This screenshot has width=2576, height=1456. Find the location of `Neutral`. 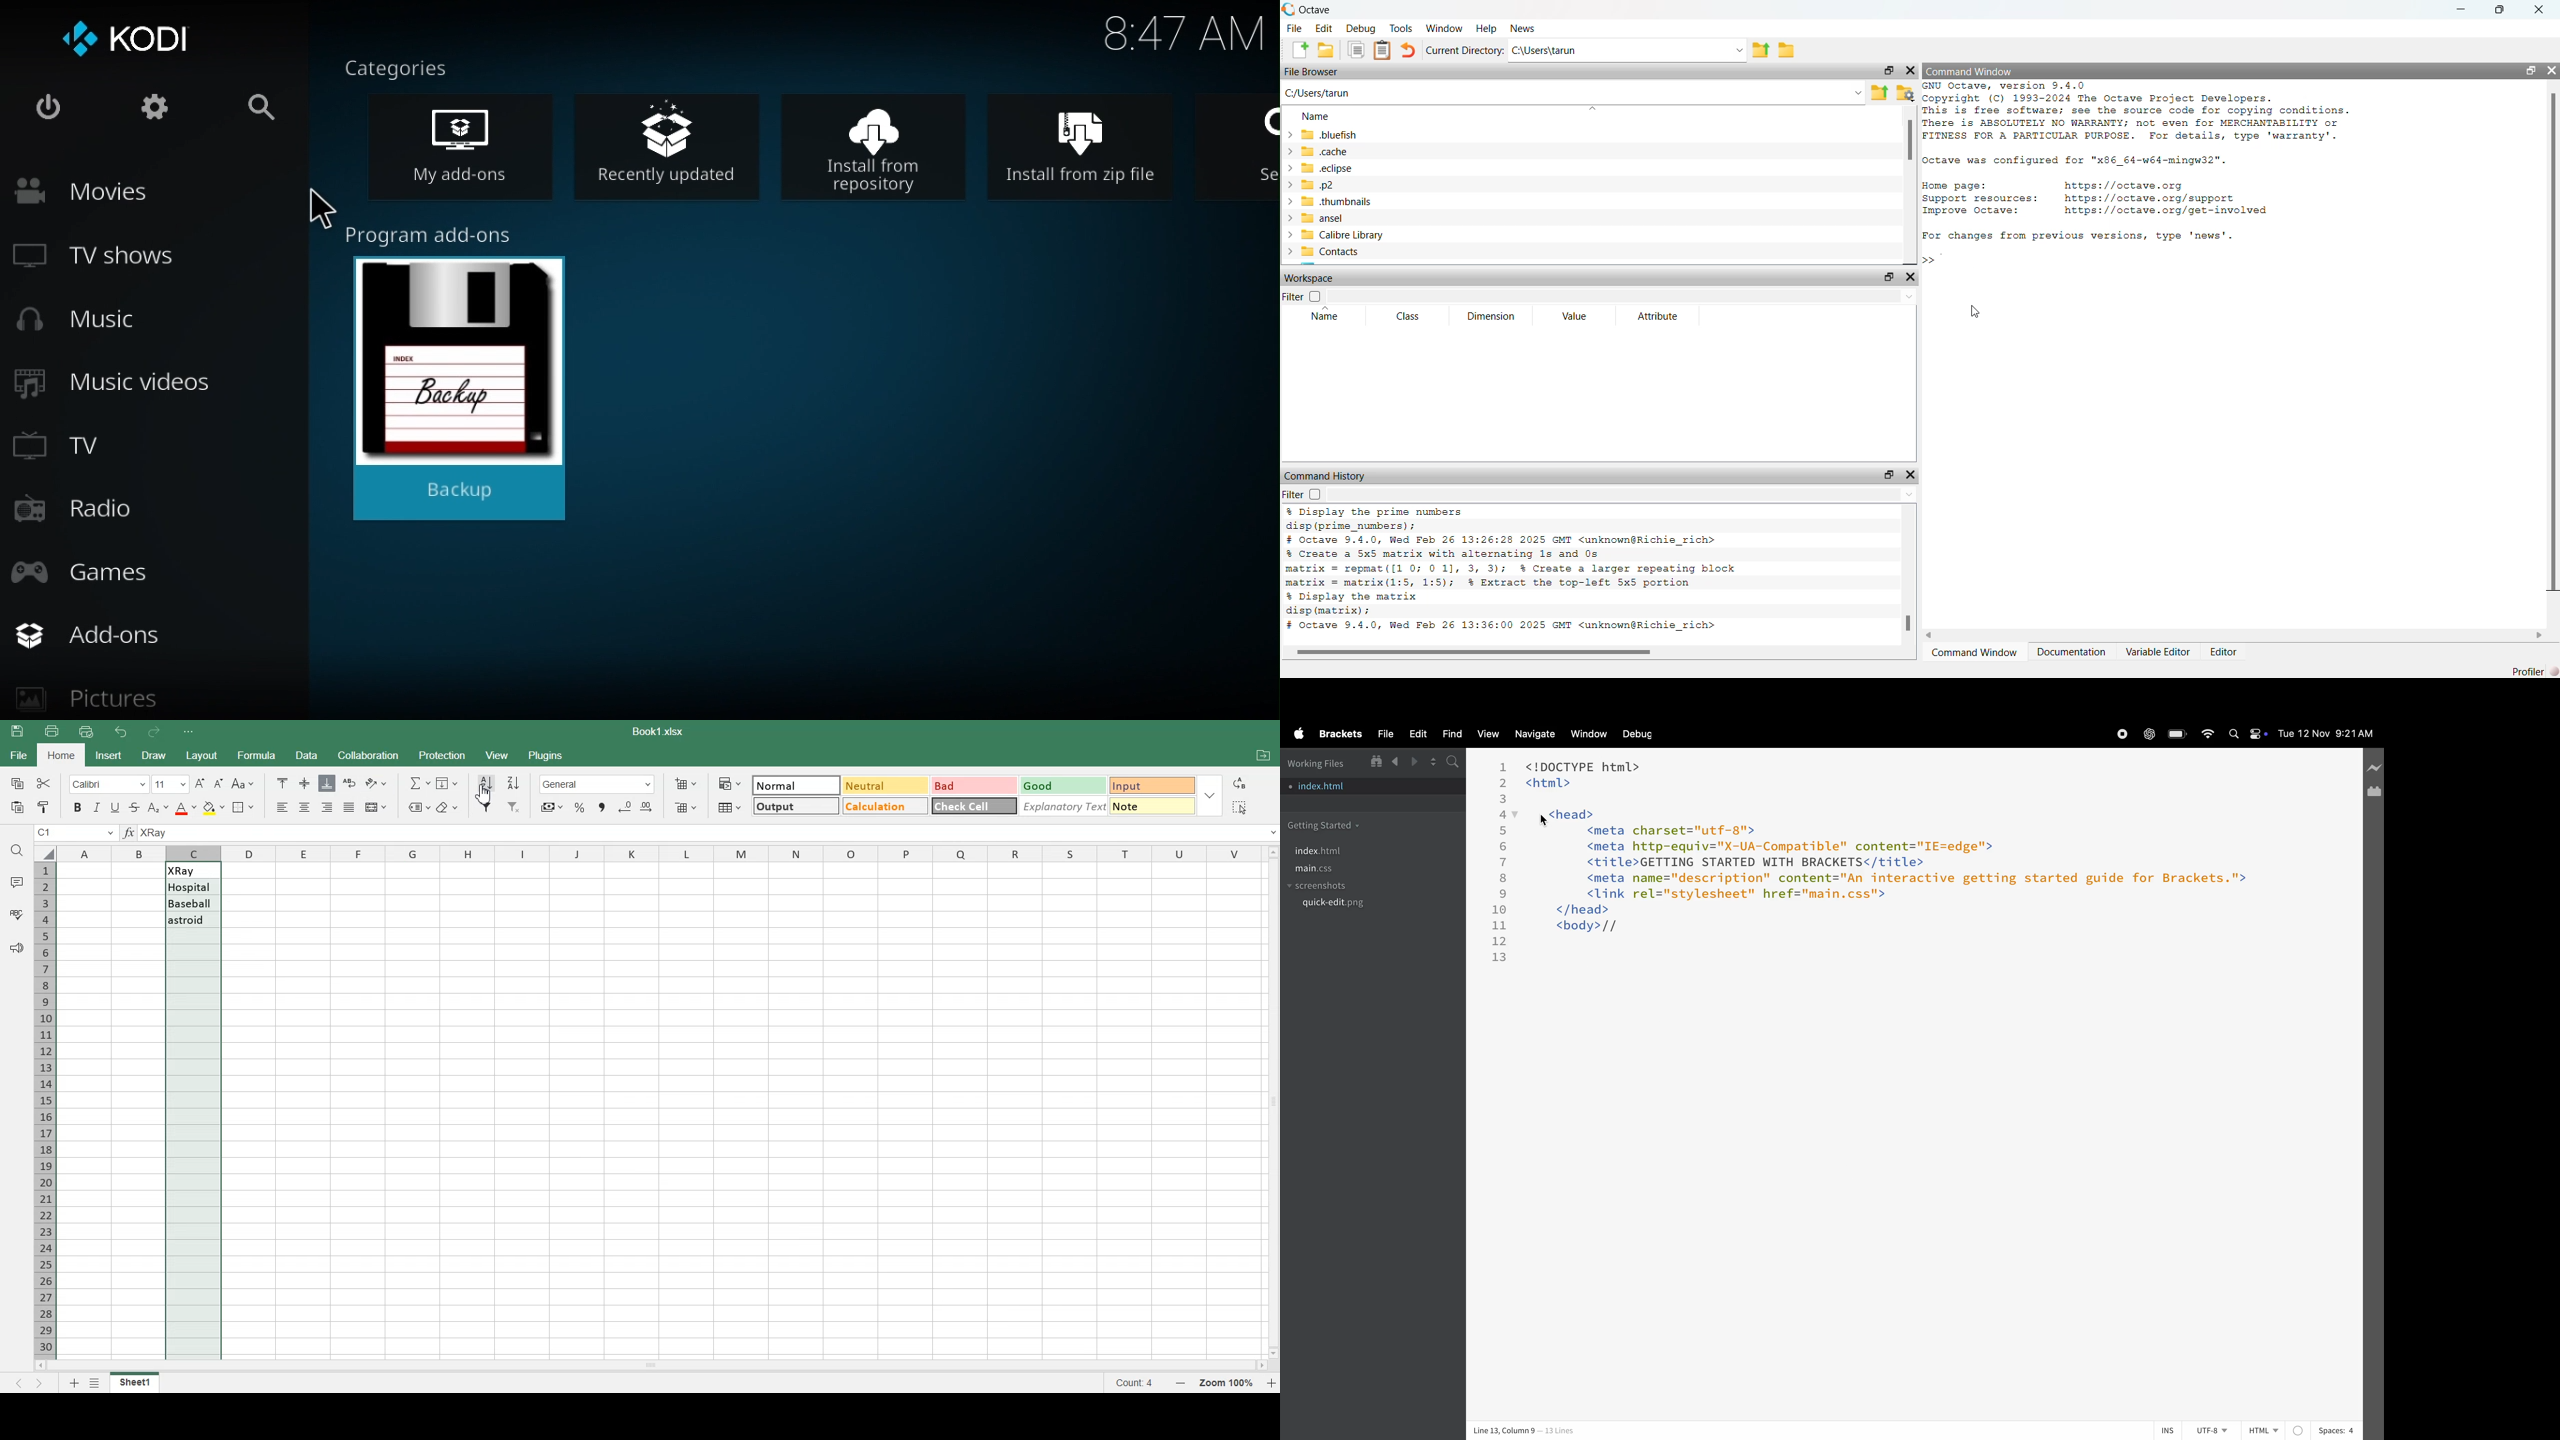

Neutral is located at coordinates (882, 785).